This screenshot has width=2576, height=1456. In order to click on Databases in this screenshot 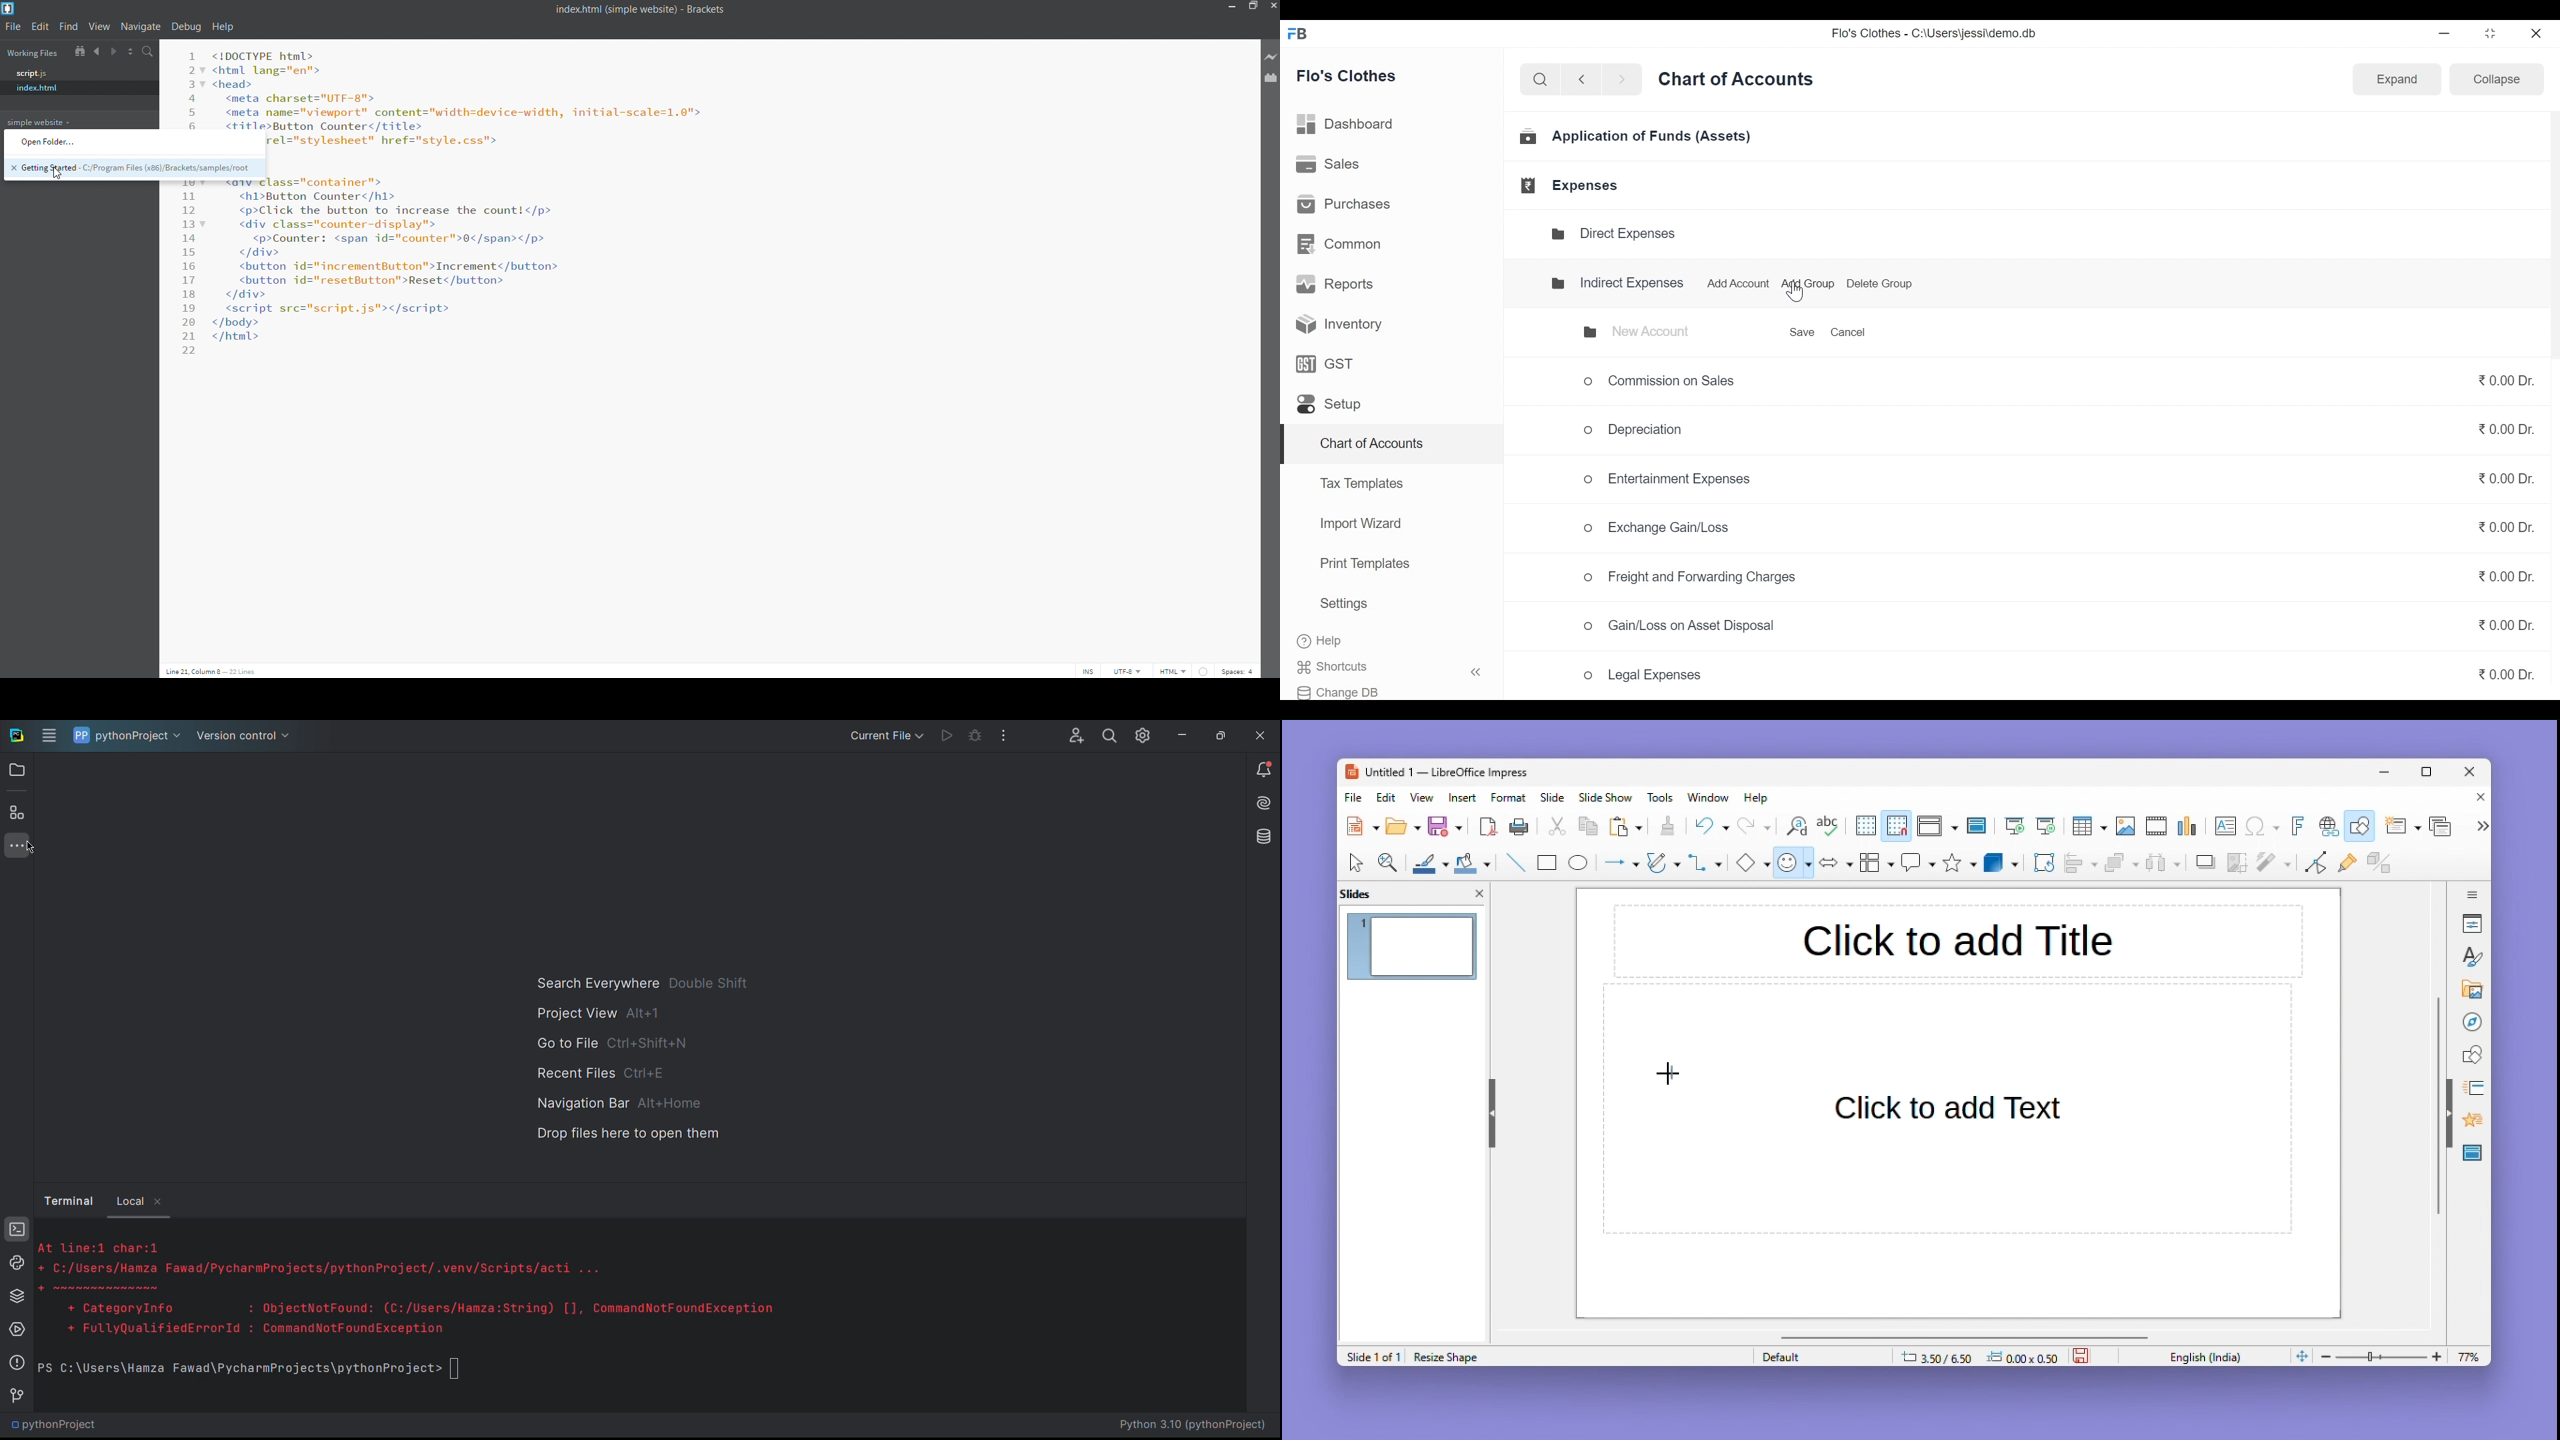, I will do `click(1261, 837)`.